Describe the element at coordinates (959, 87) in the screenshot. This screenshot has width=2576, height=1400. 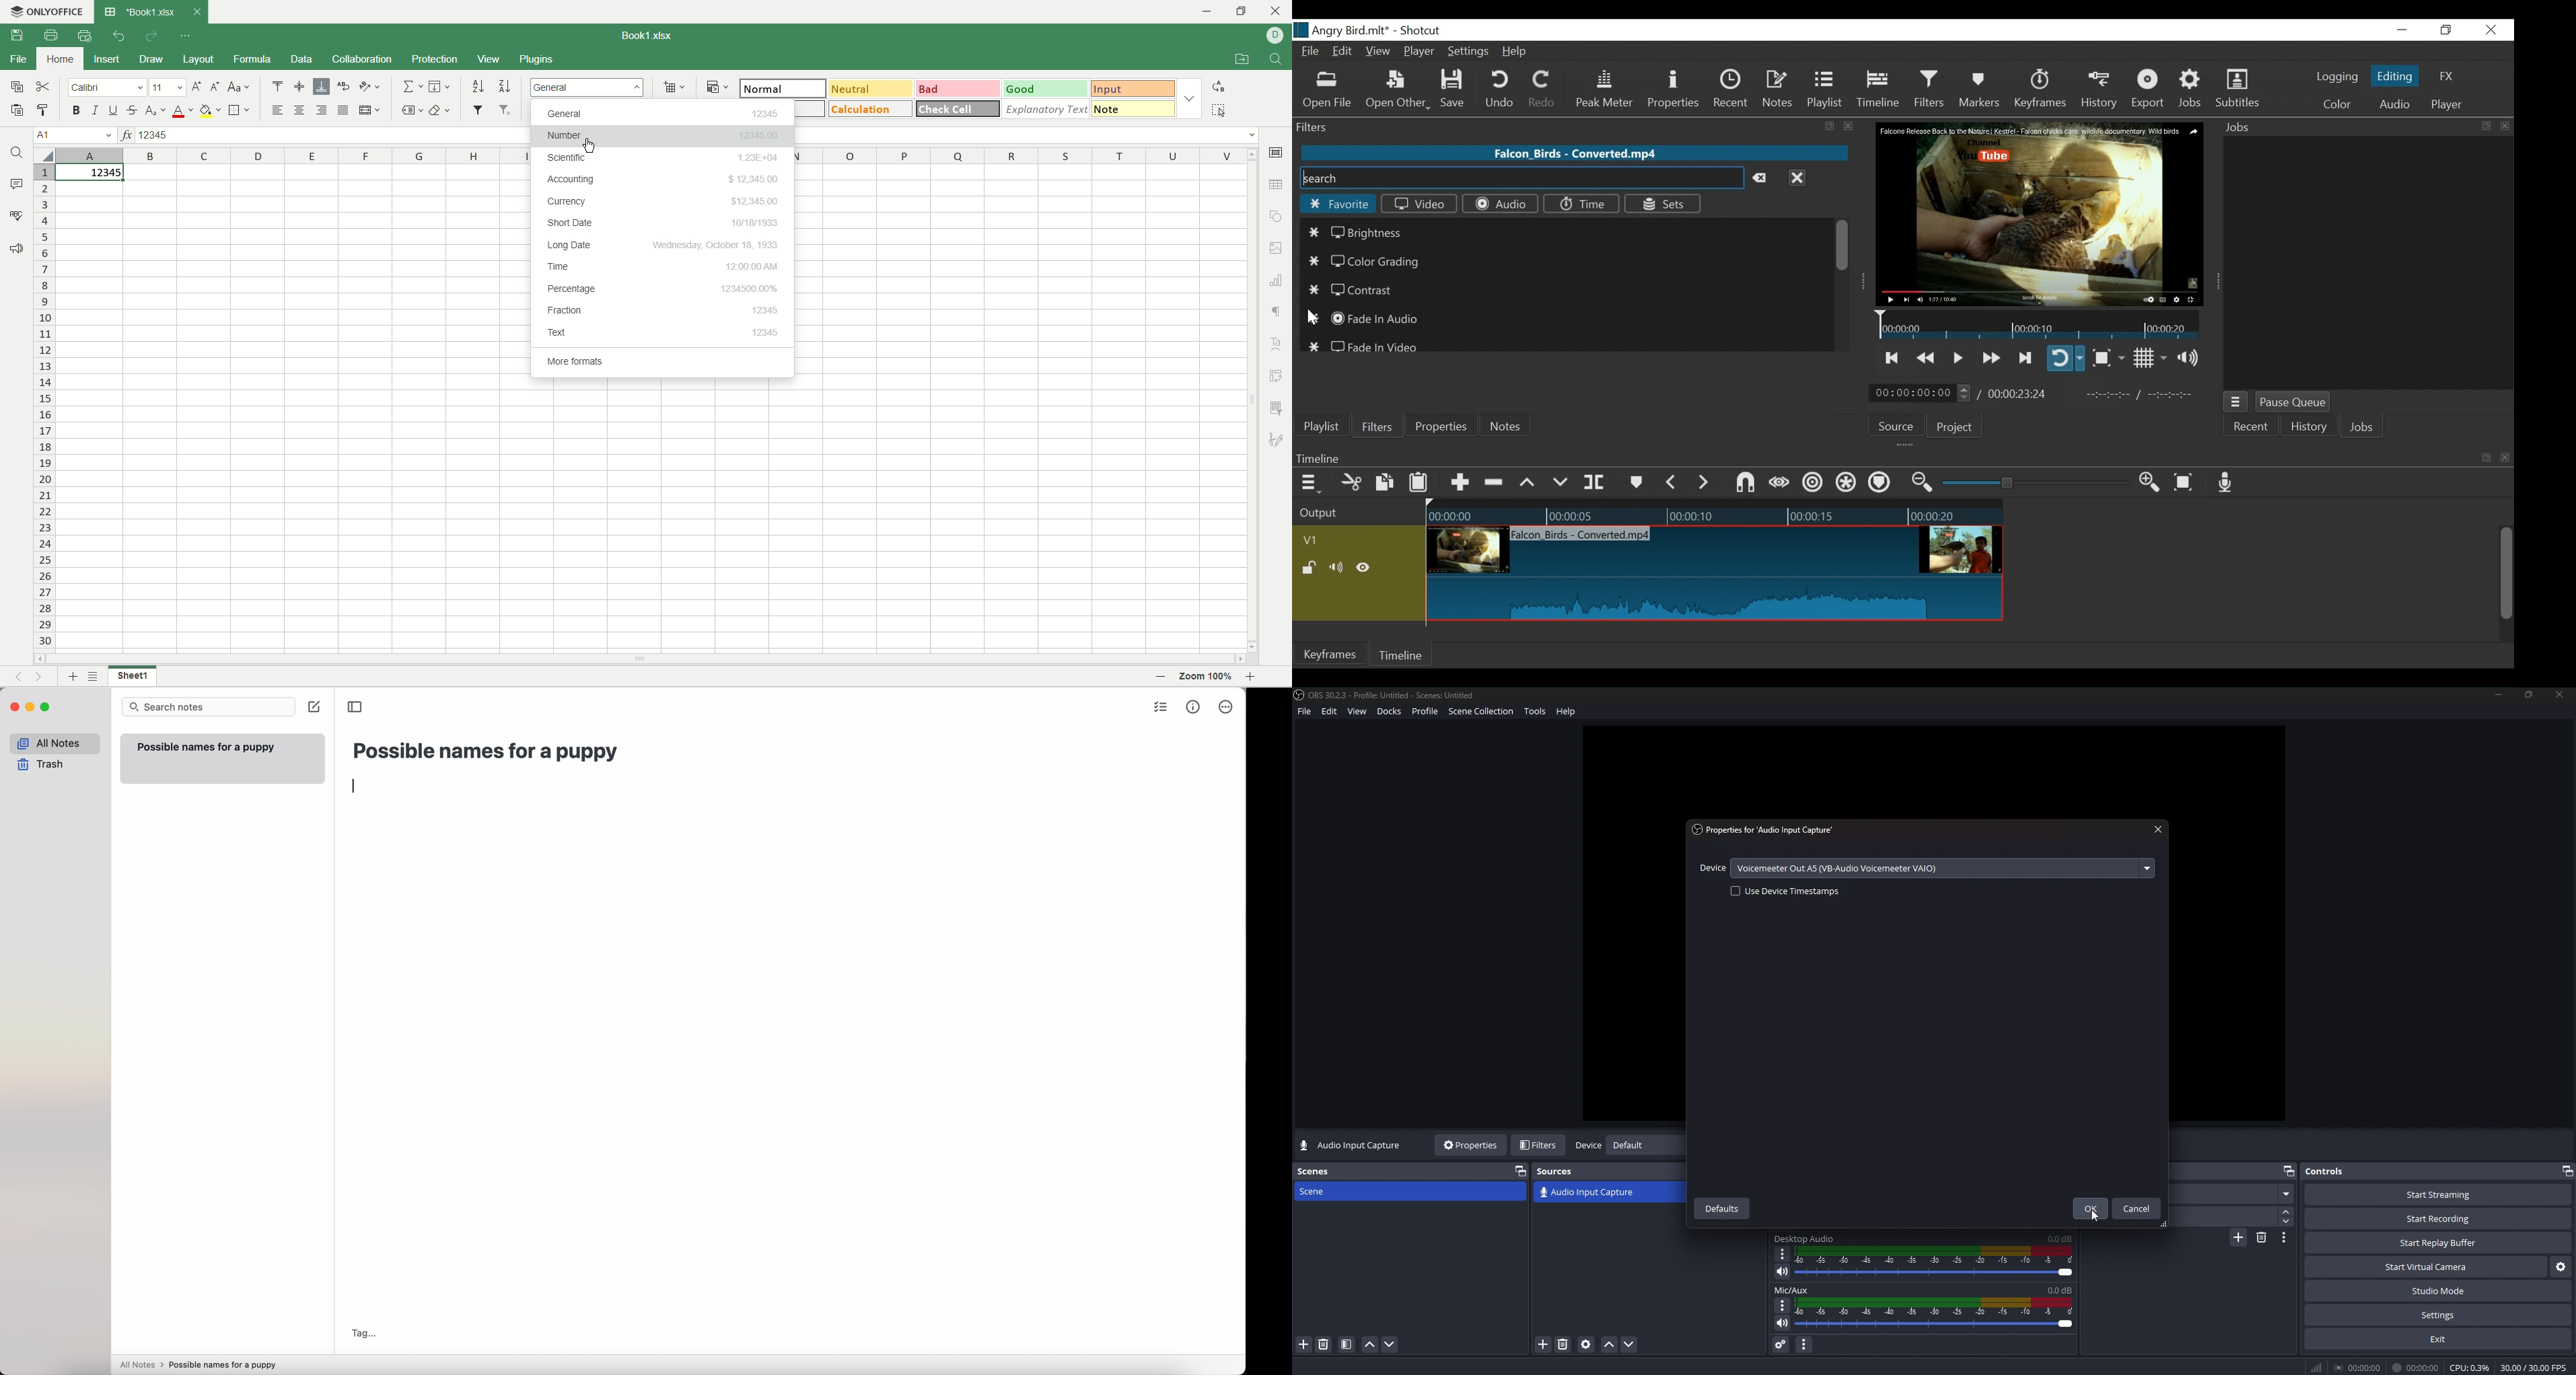
I see `bad` at that location.